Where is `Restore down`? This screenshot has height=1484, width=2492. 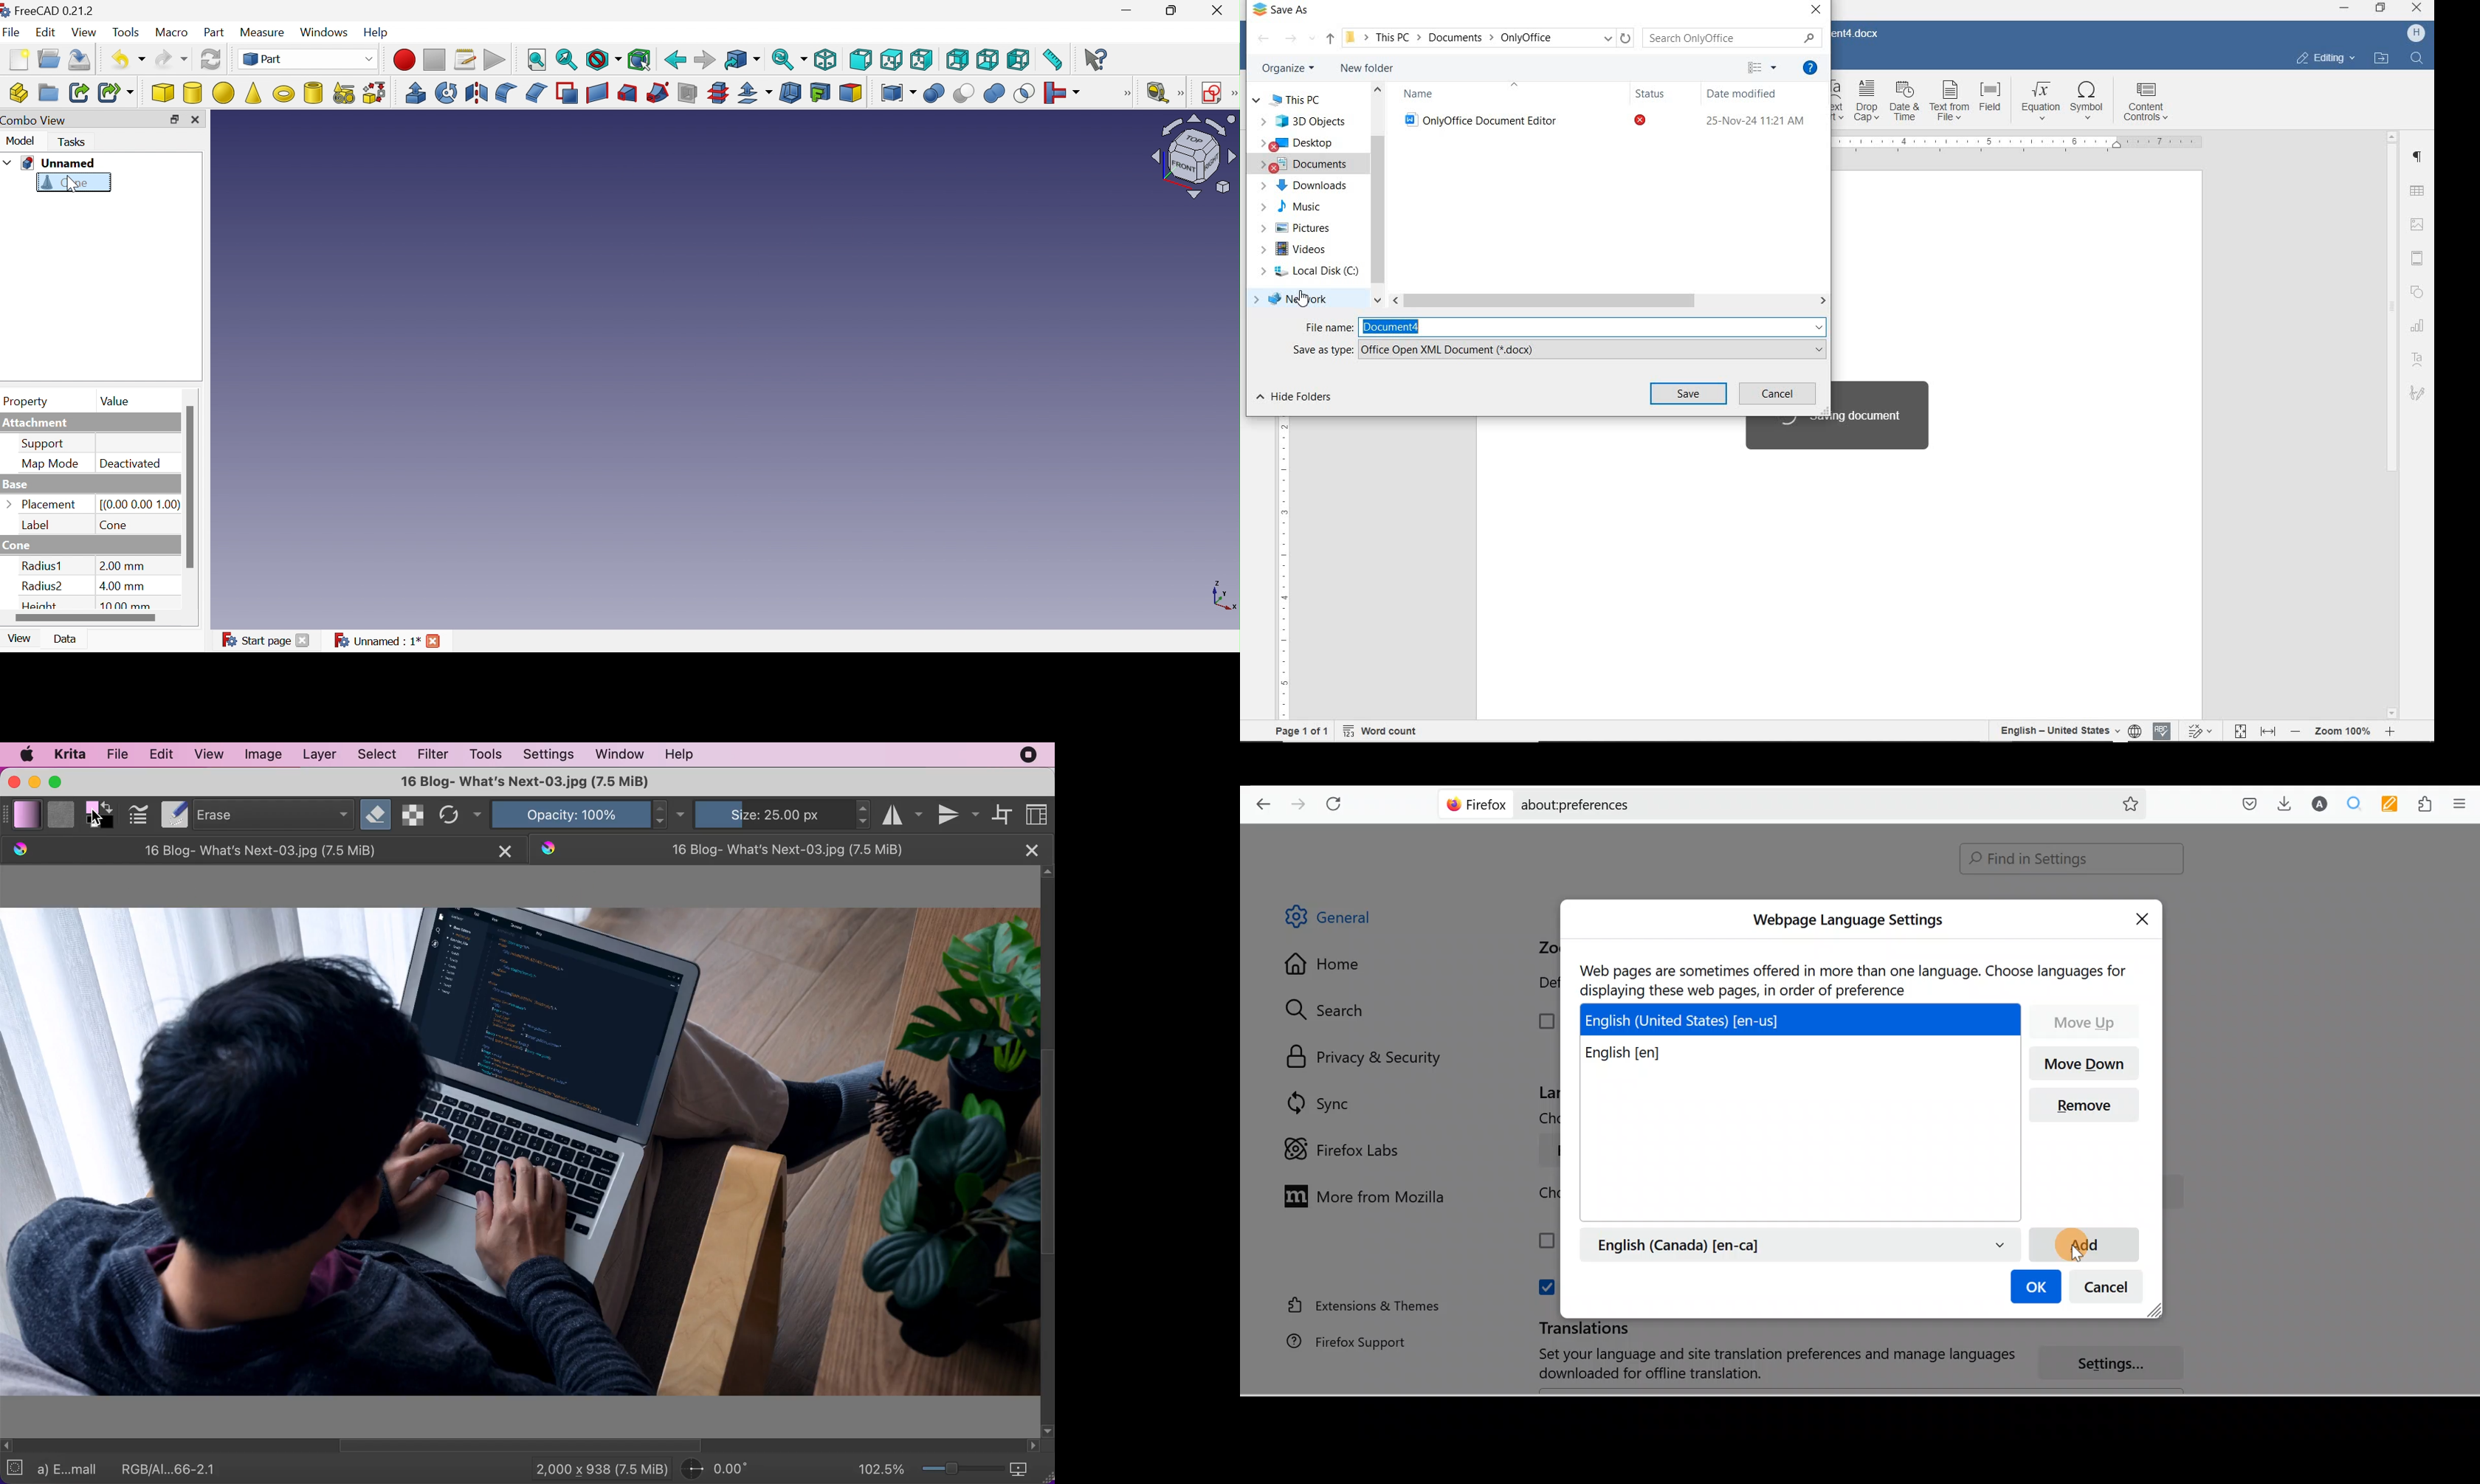 Restore down is located at coordinates (1171, 12).